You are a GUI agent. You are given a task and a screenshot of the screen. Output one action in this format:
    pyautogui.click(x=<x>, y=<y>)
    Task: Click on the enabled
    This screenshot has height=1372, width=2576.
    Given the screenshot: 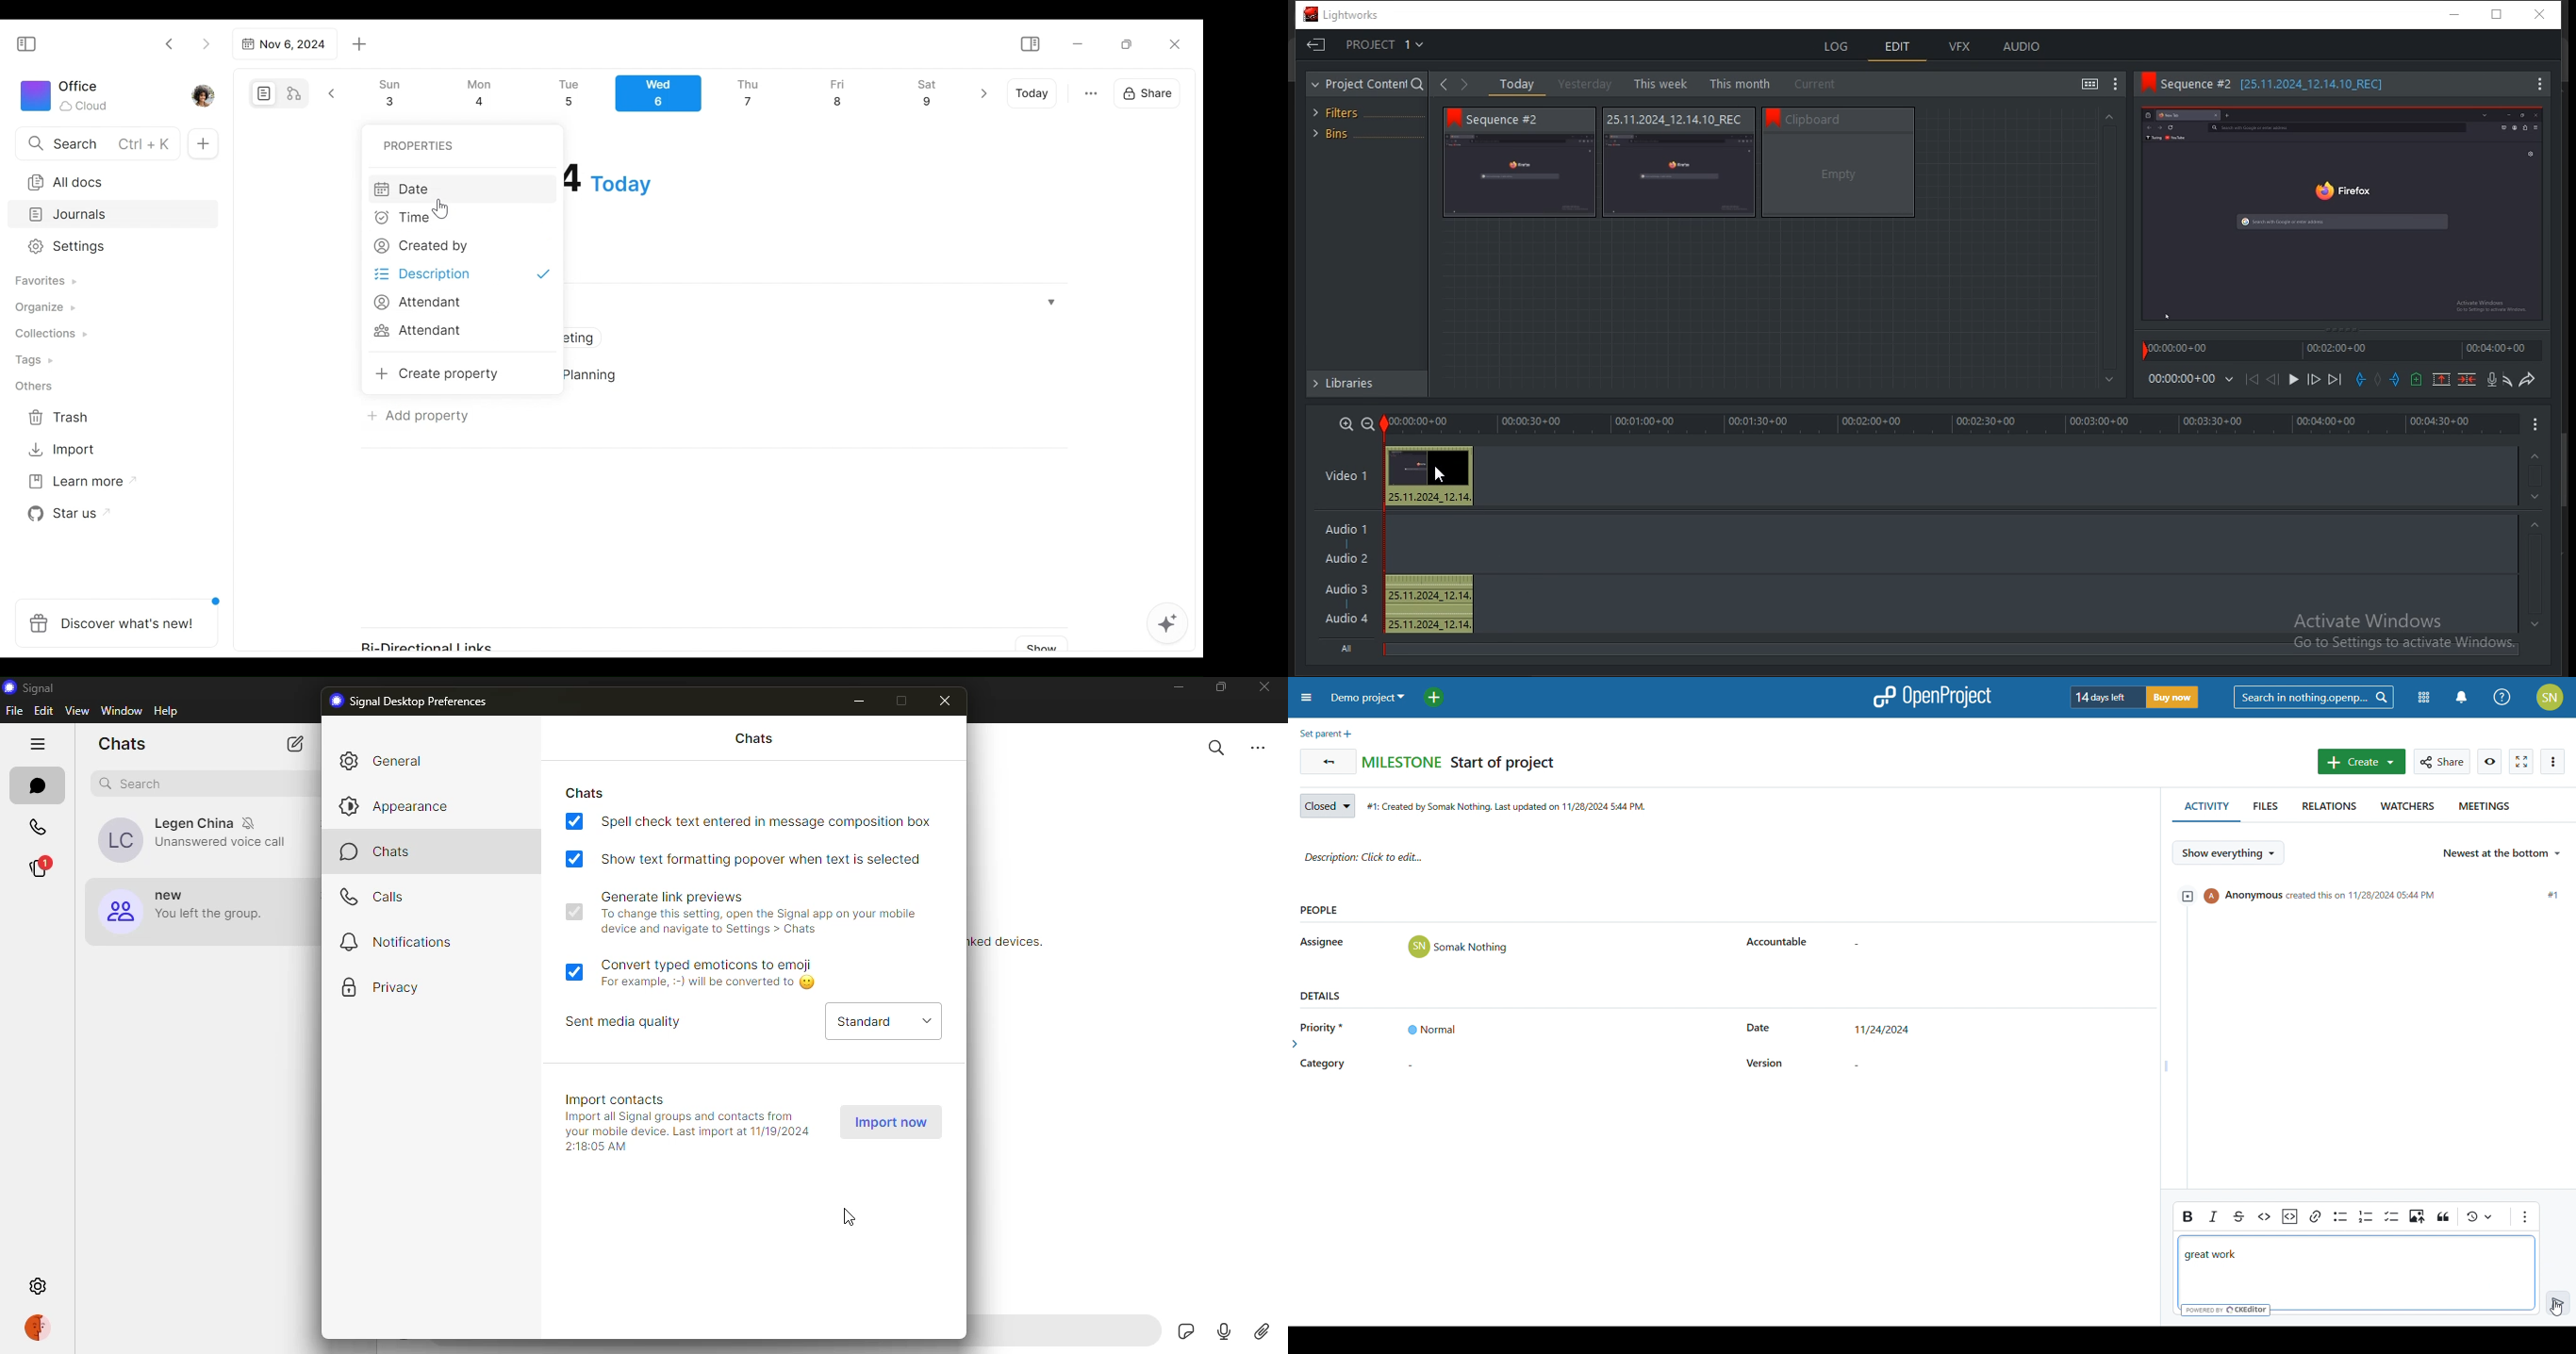 What is the action you would take?
    pyautogui.click(x=573, y=821)
    